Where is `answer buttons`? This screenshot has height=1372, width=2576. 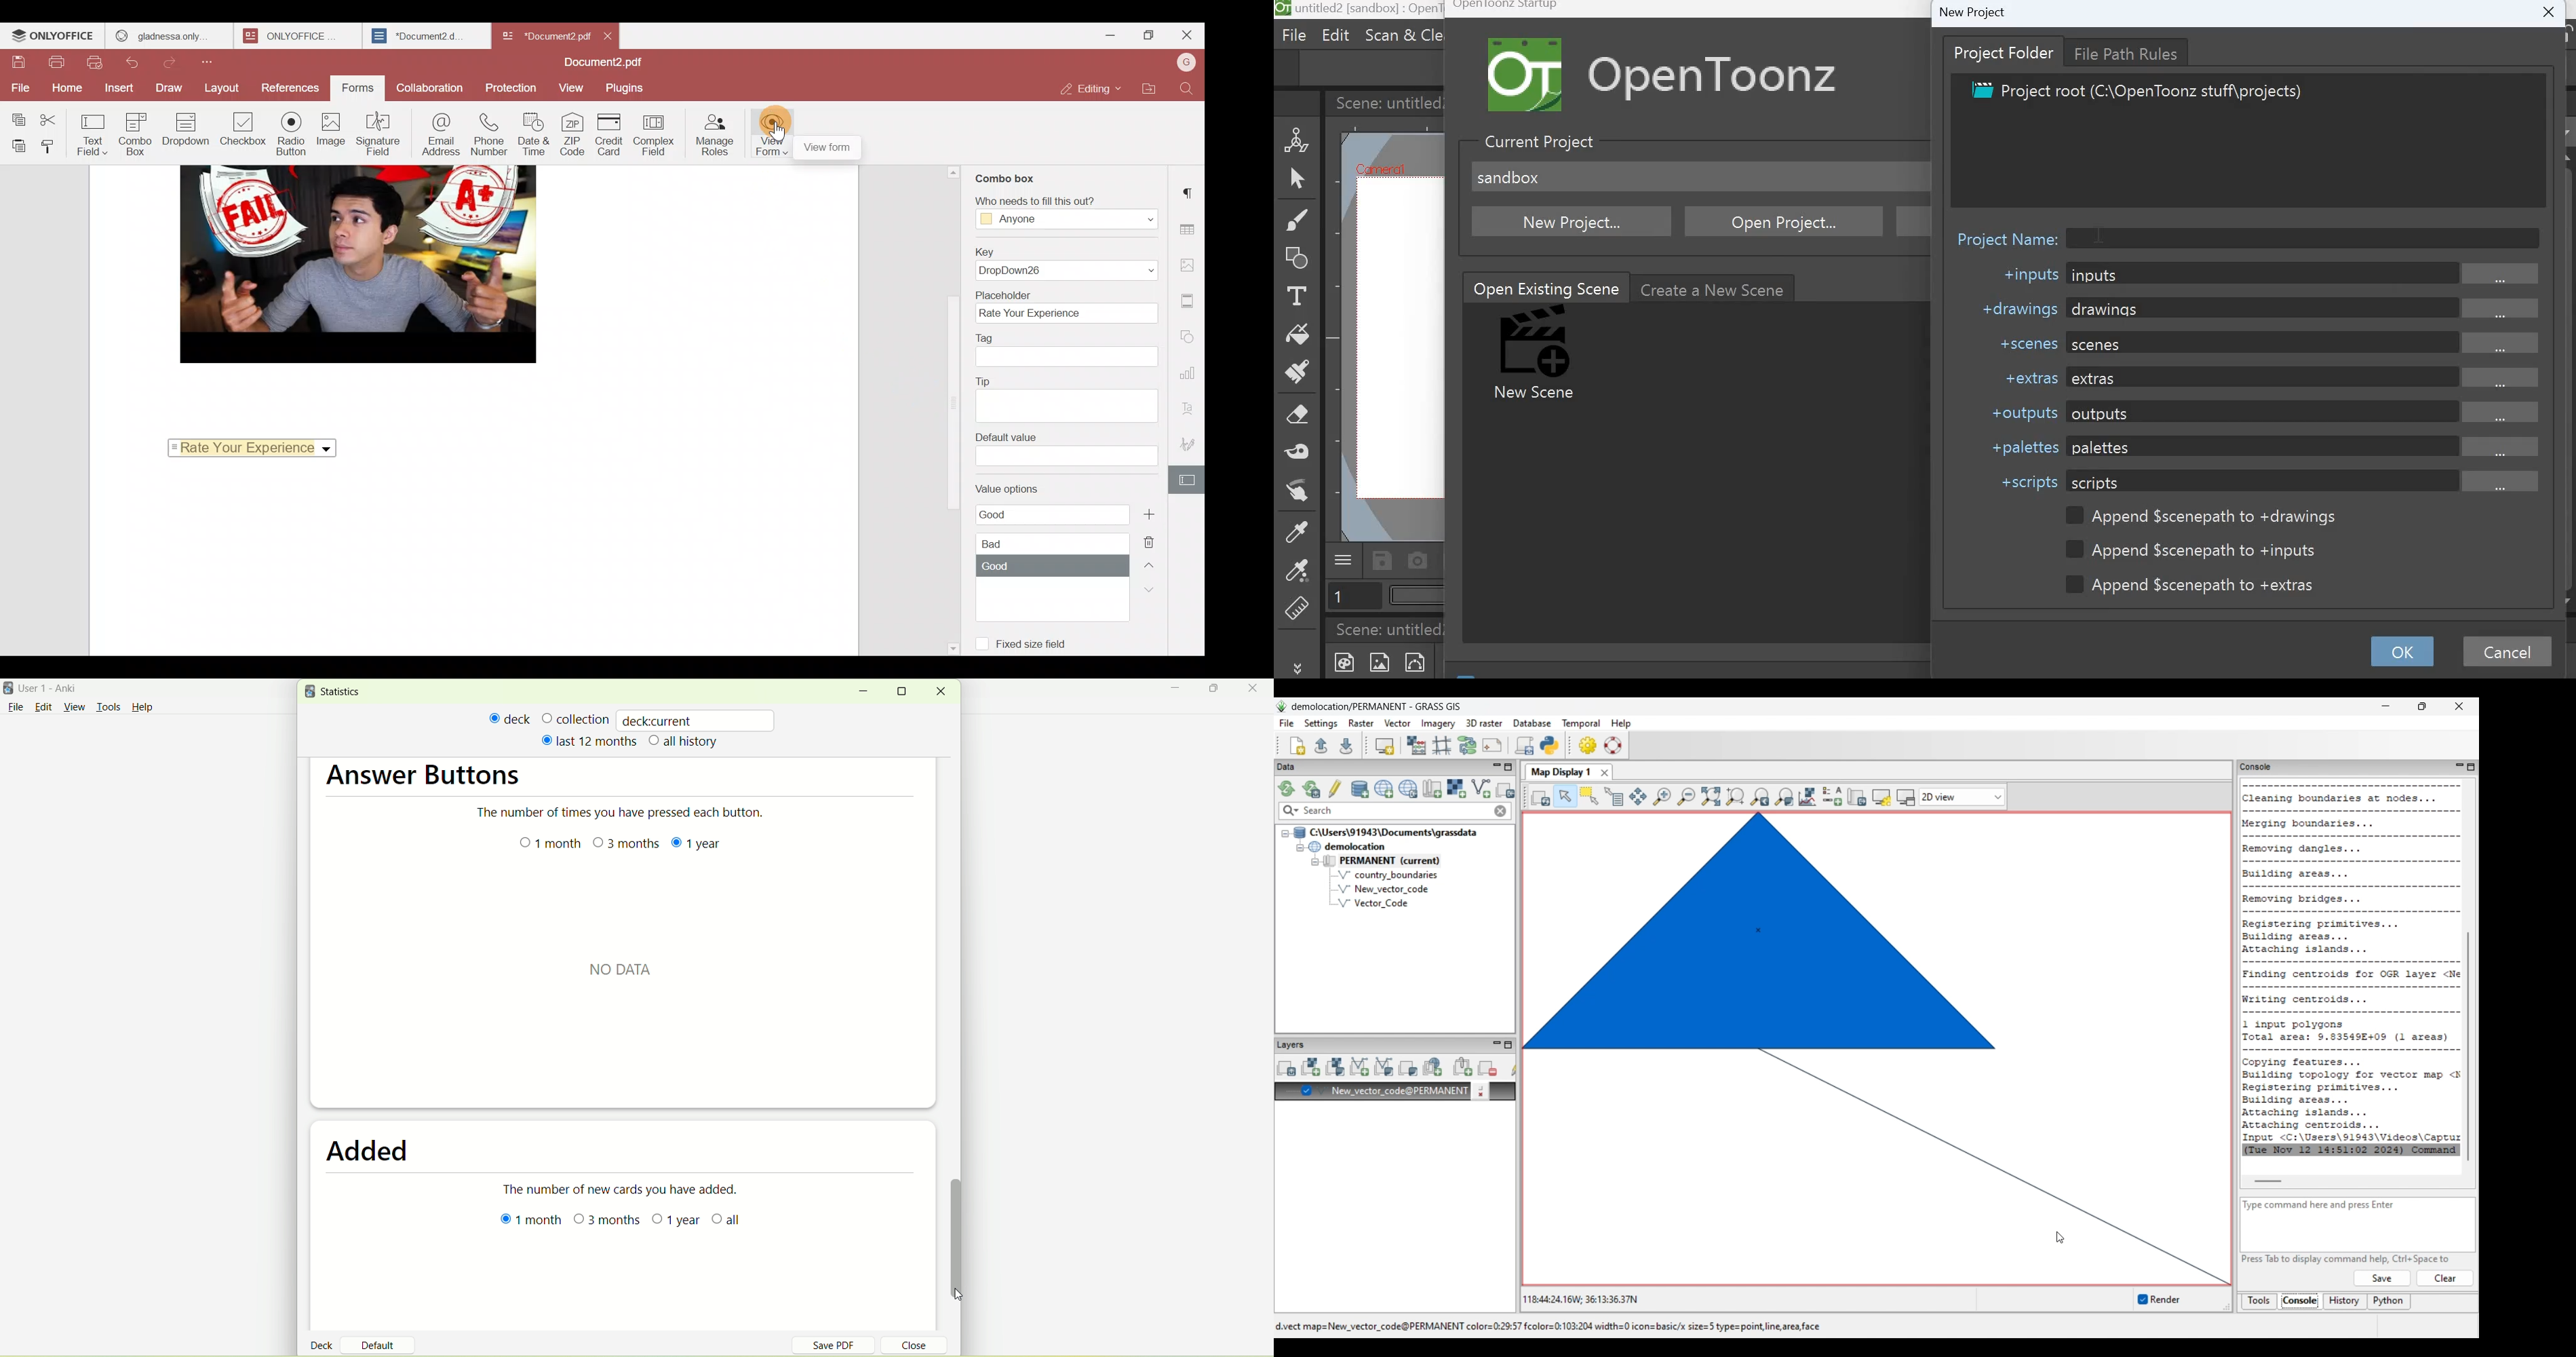
answer buttons is located at coordinates (428, 779).